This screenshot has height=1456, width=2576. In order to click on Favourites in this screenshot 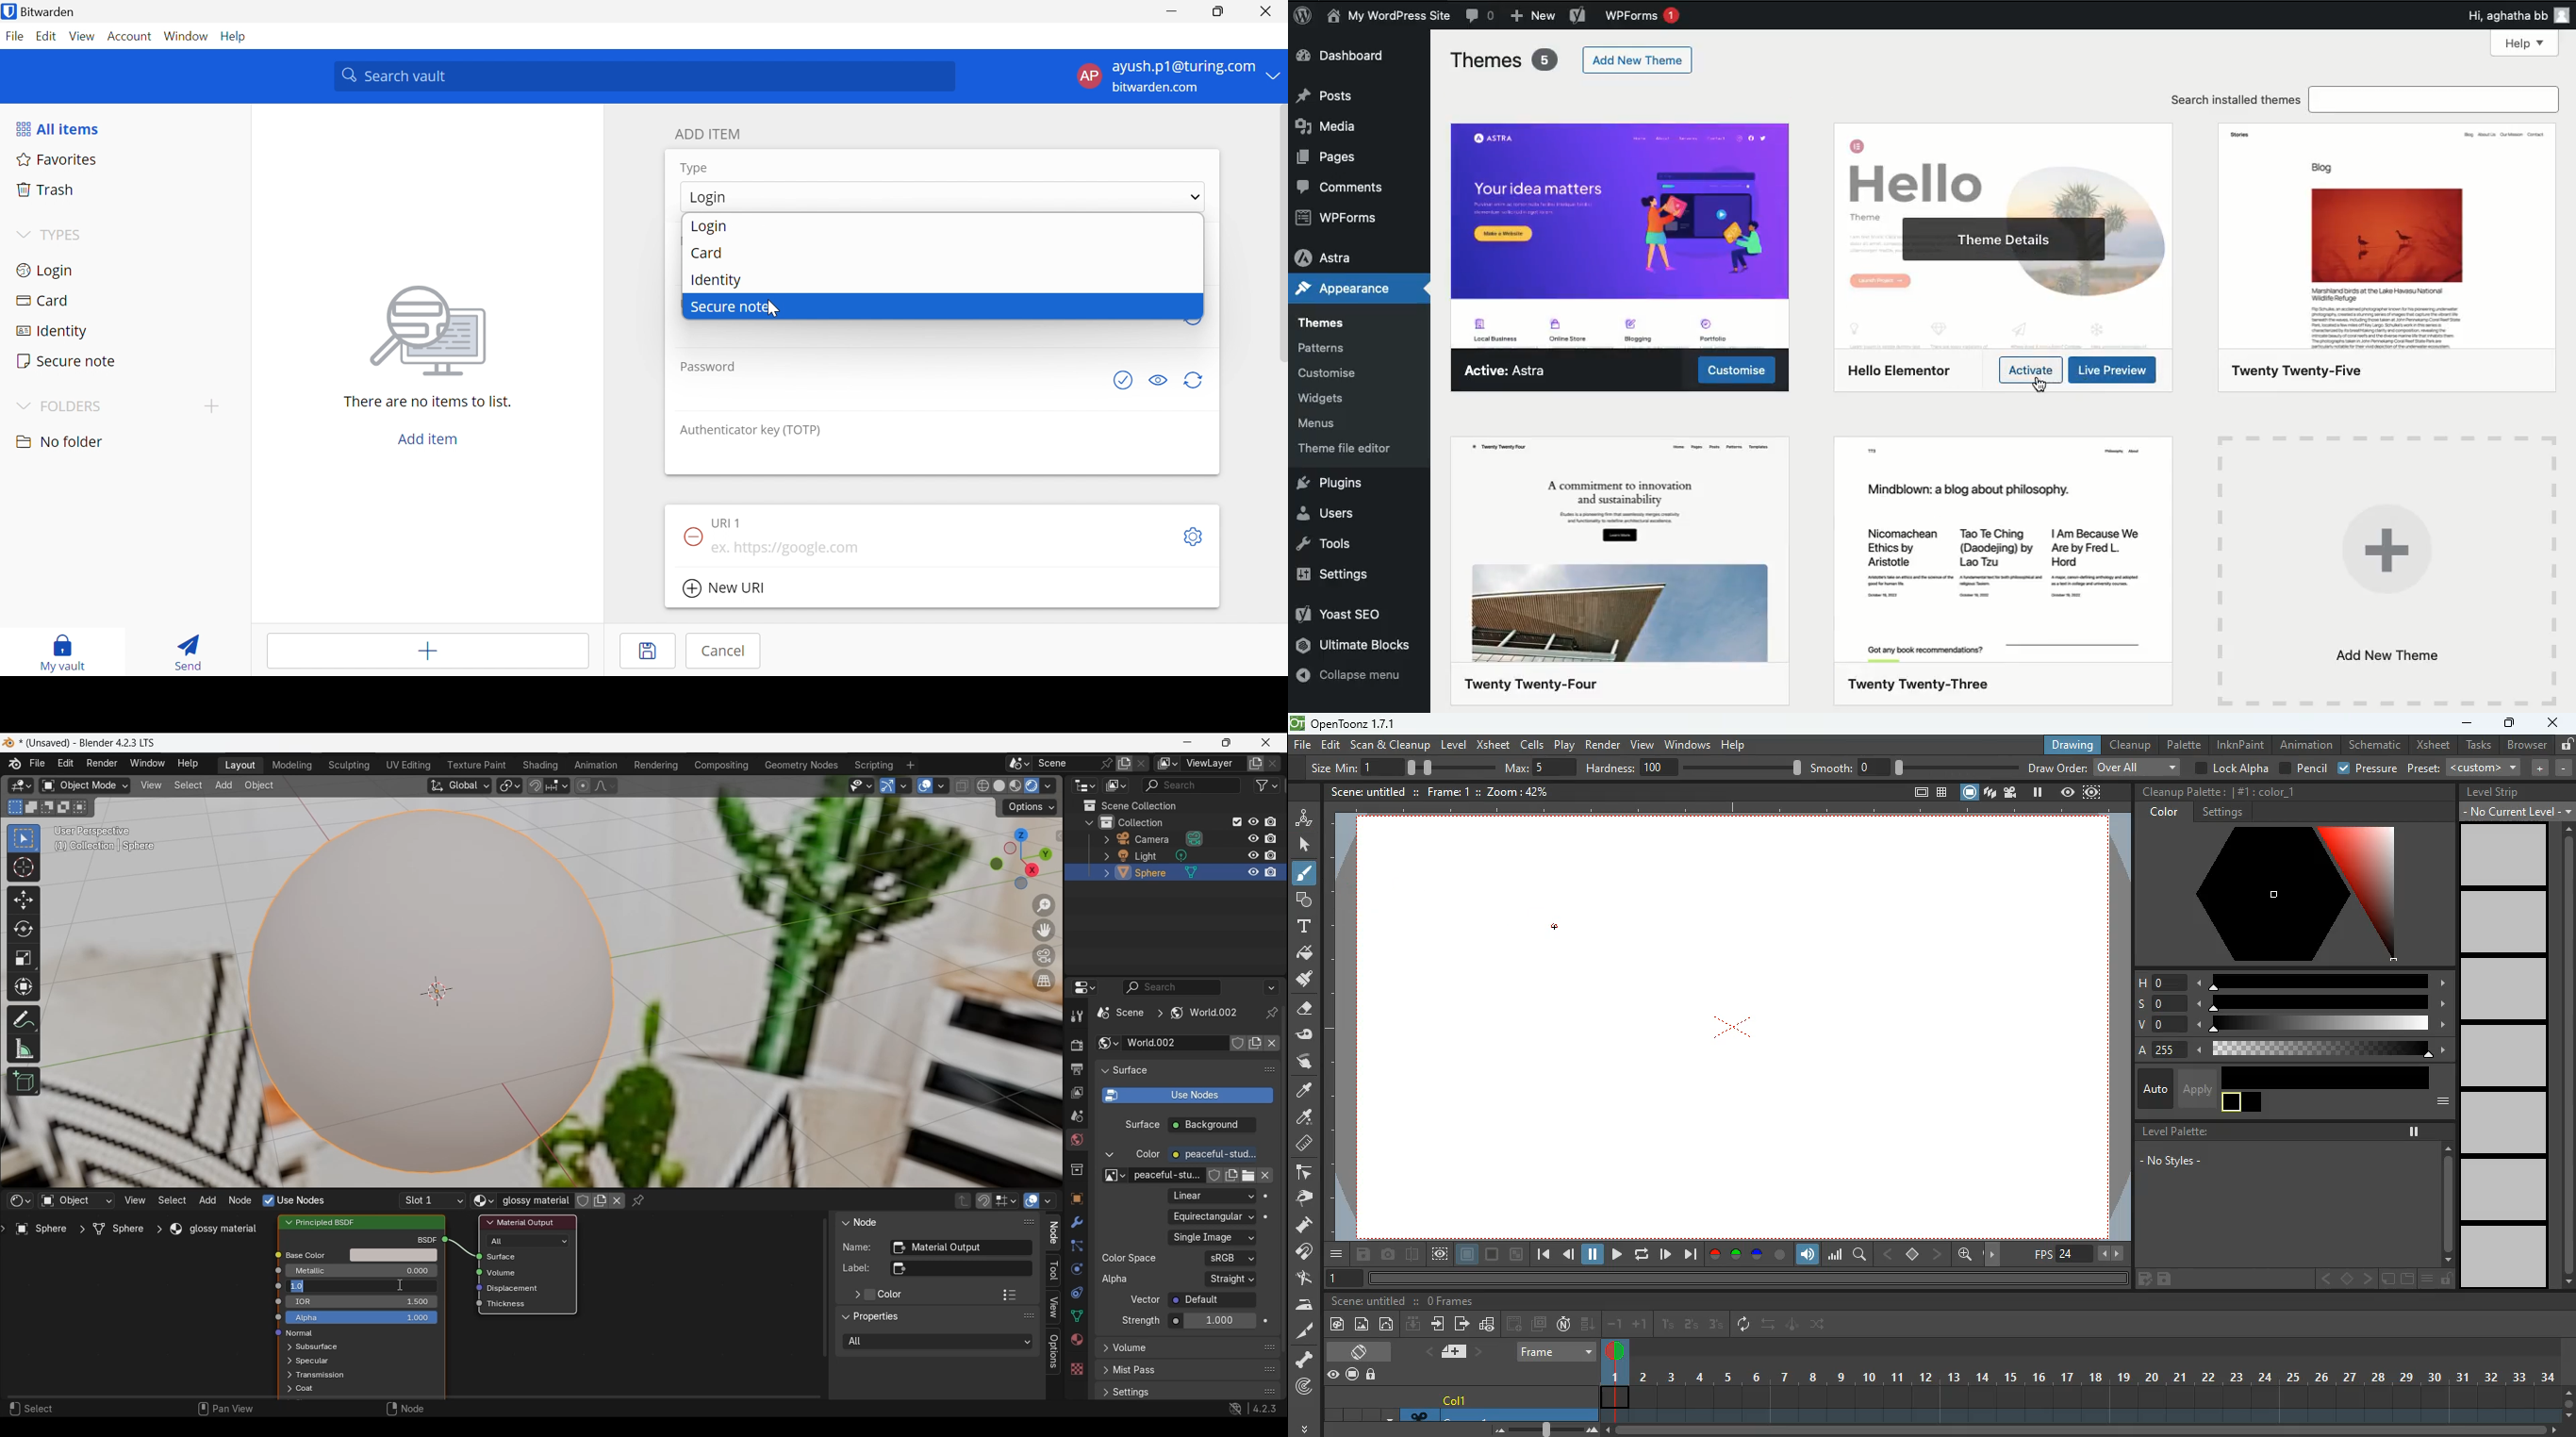, I will do `click(58, 161)`.